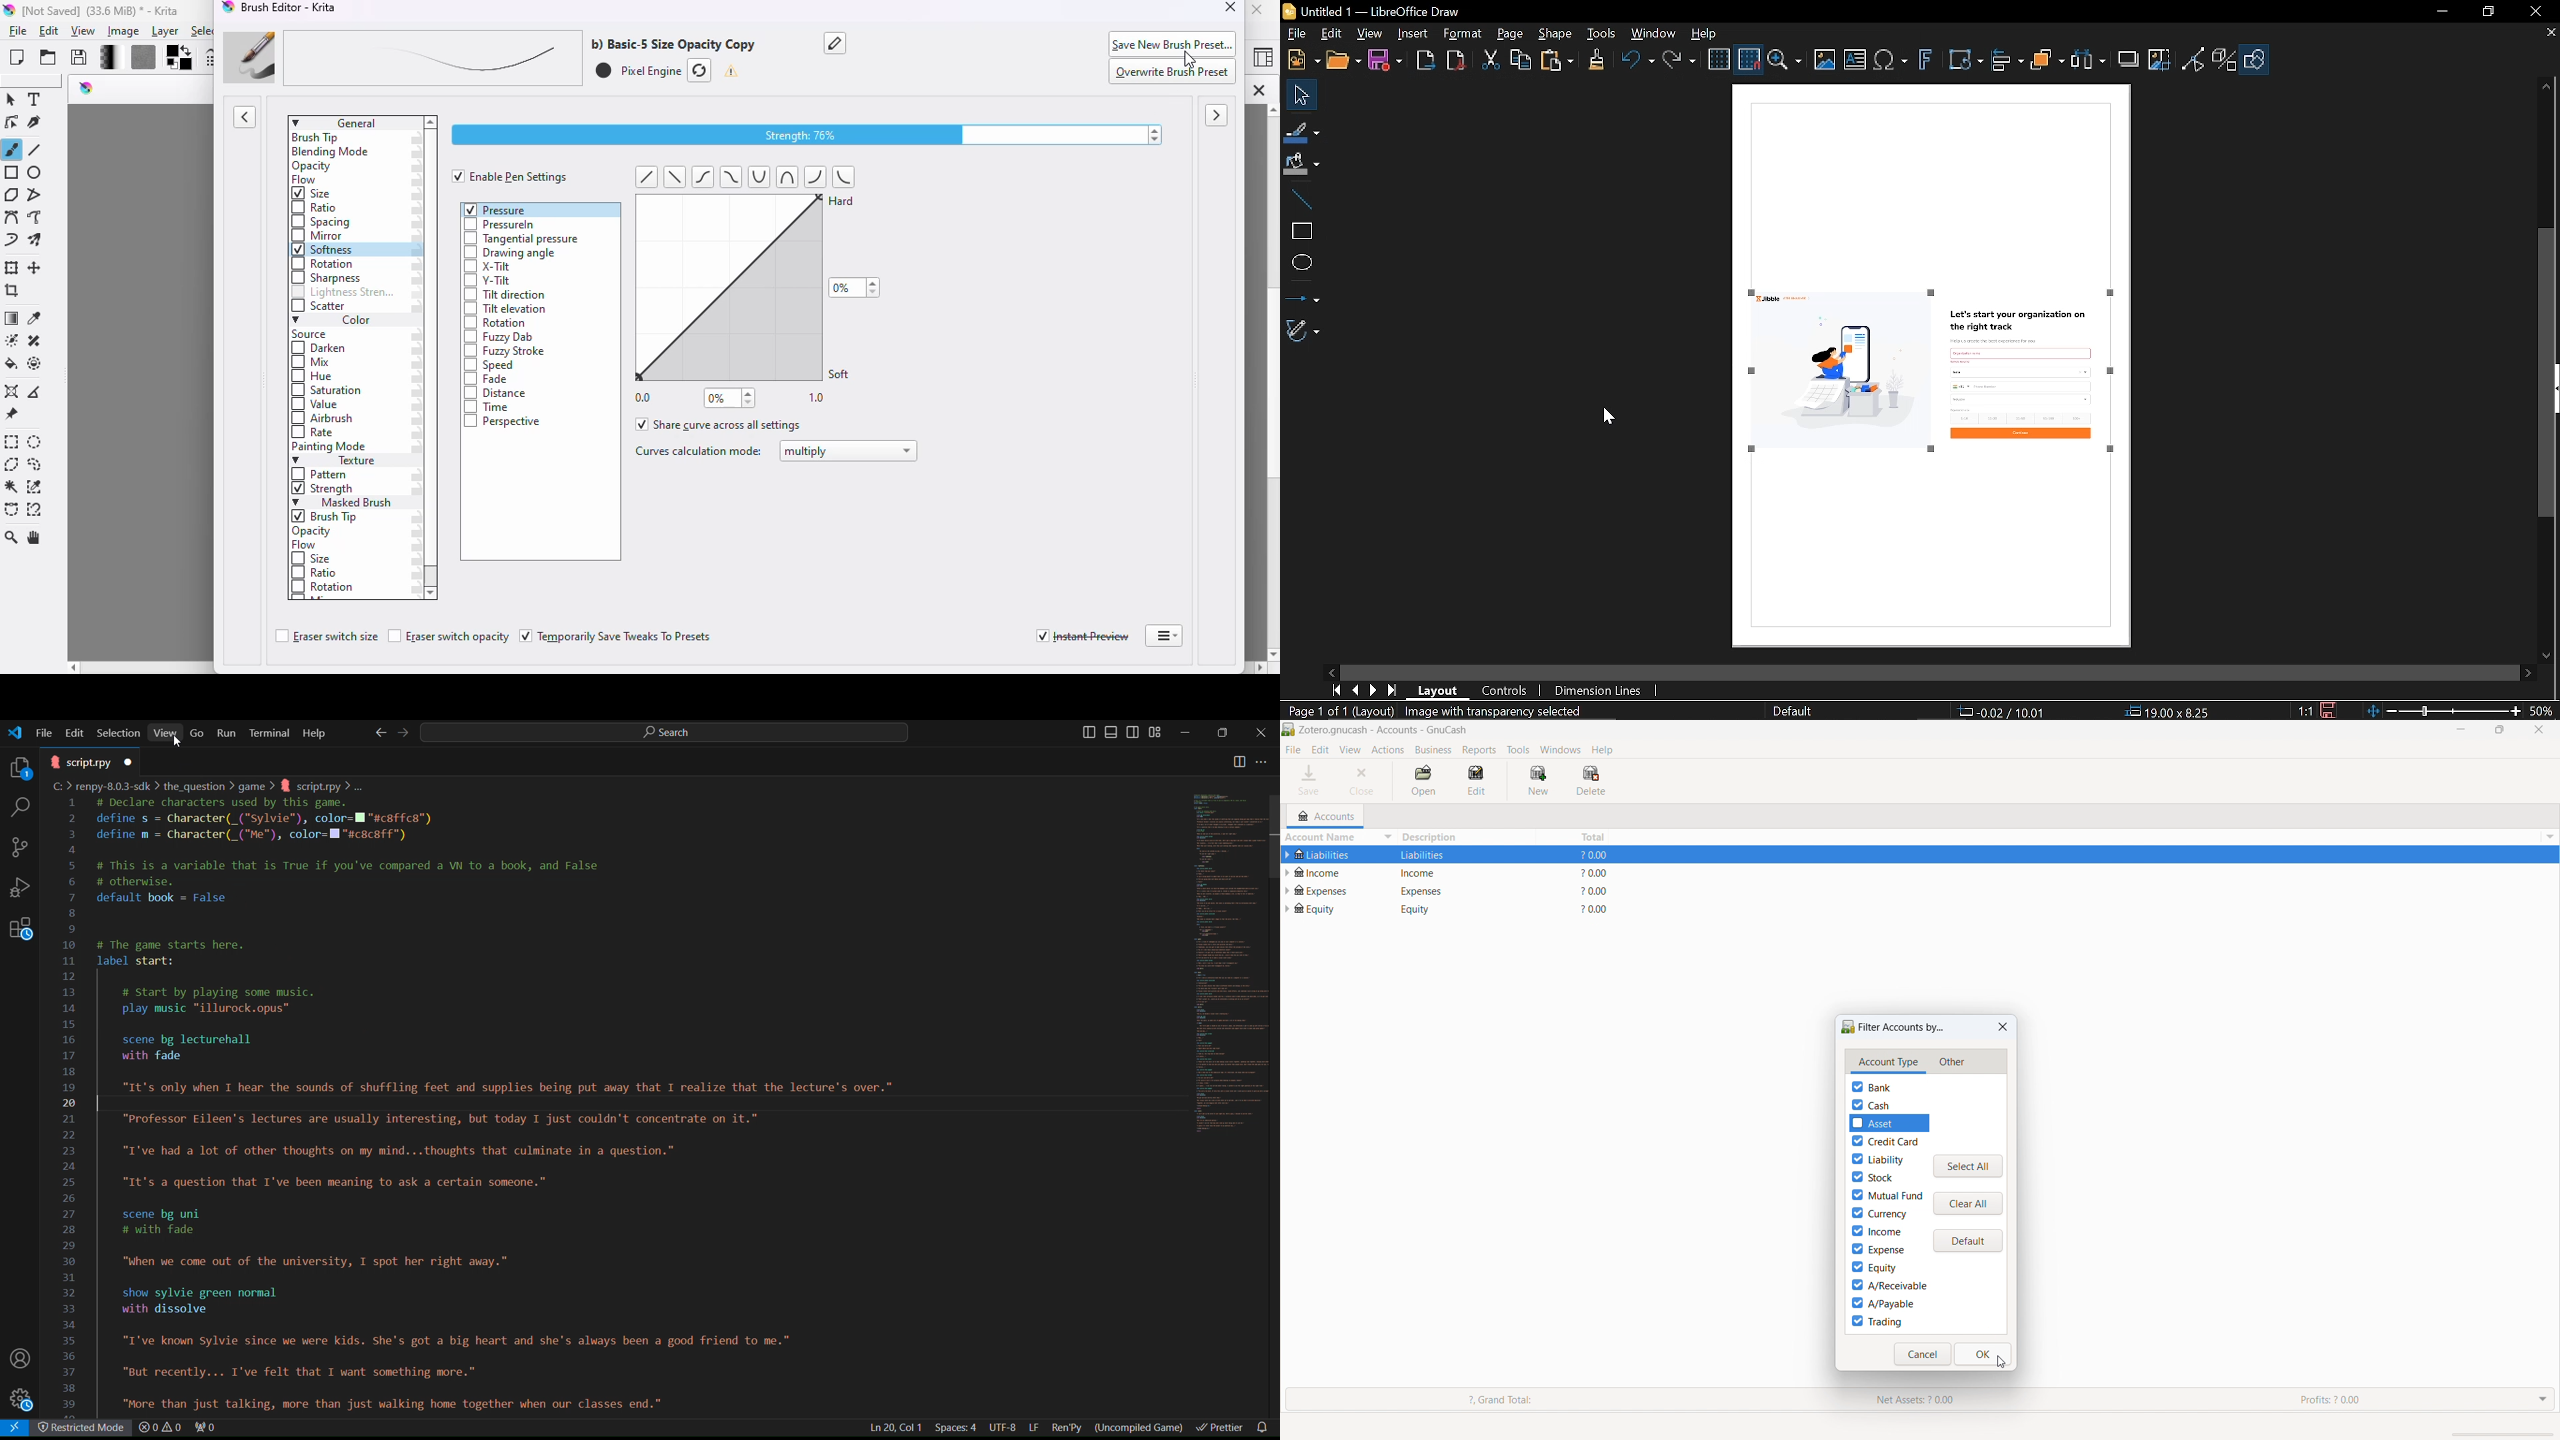 The image size is (2576, 1456). What do you see at coordinates (1888, 1062) in the screenshot?
I see `account type` at bounding box center [1888, 1062].